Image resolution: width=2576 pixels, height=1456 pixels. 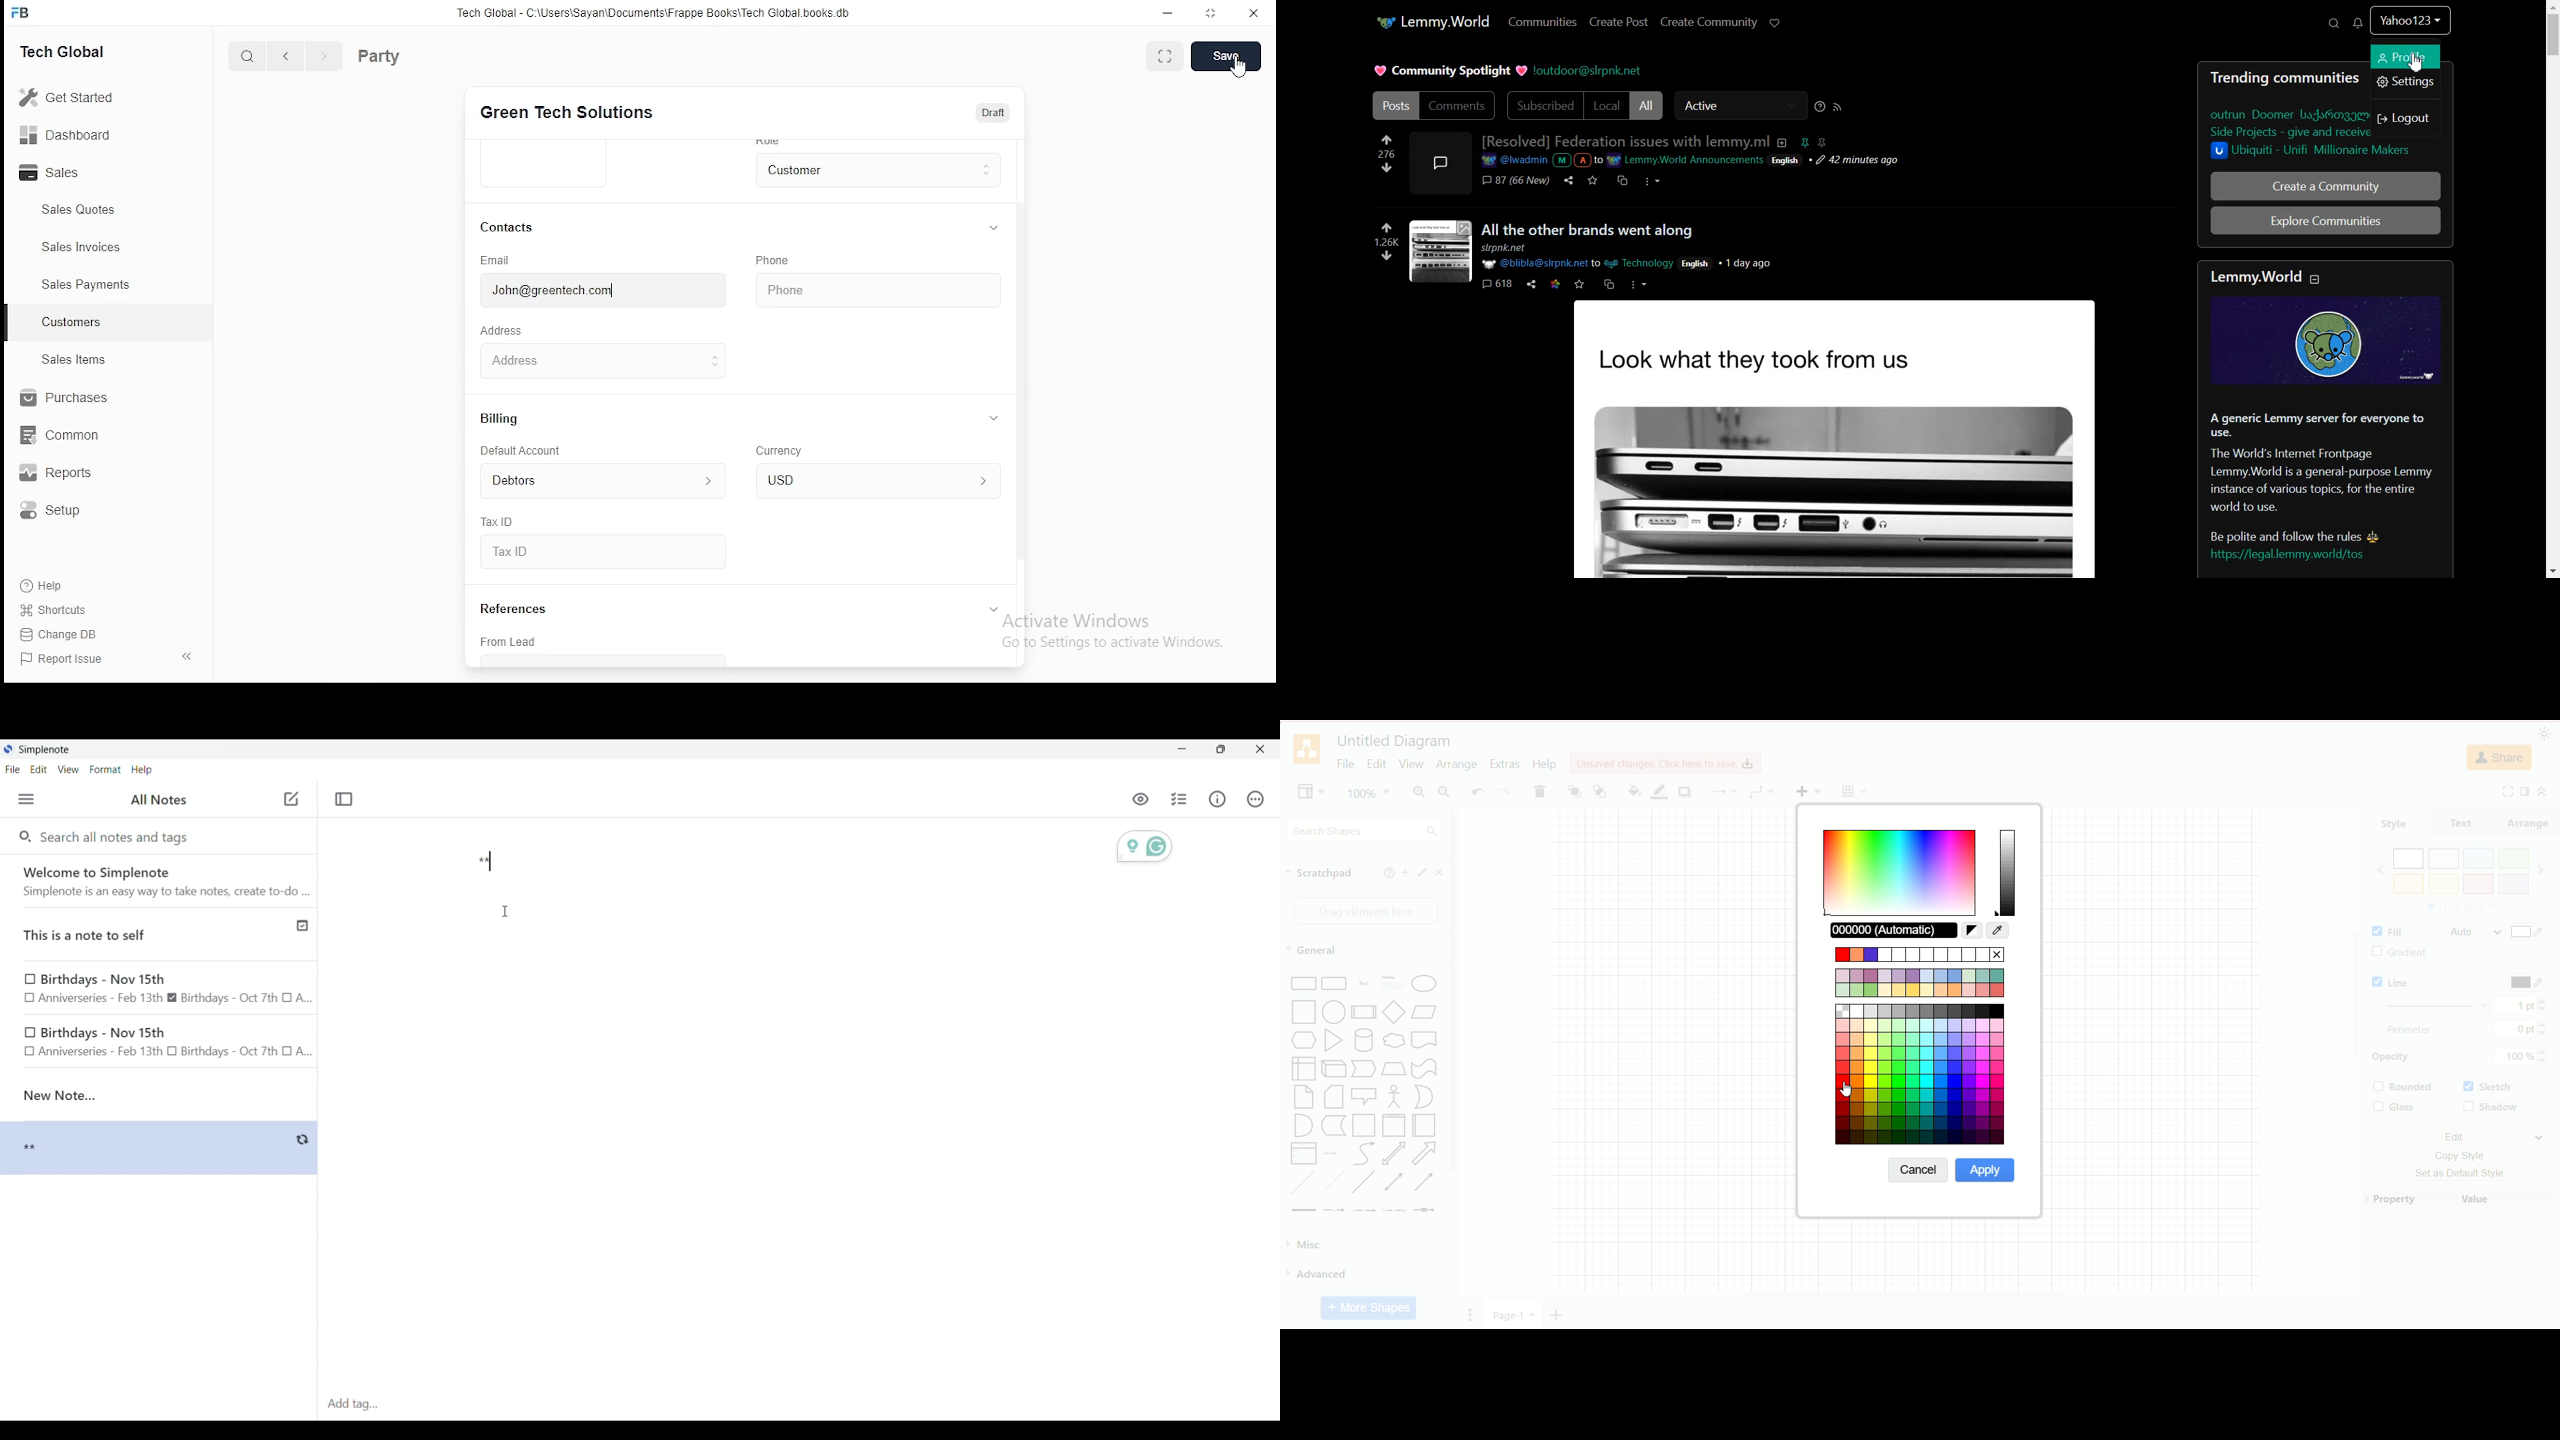 I want to click on debtors, so click(x=594, y=480).